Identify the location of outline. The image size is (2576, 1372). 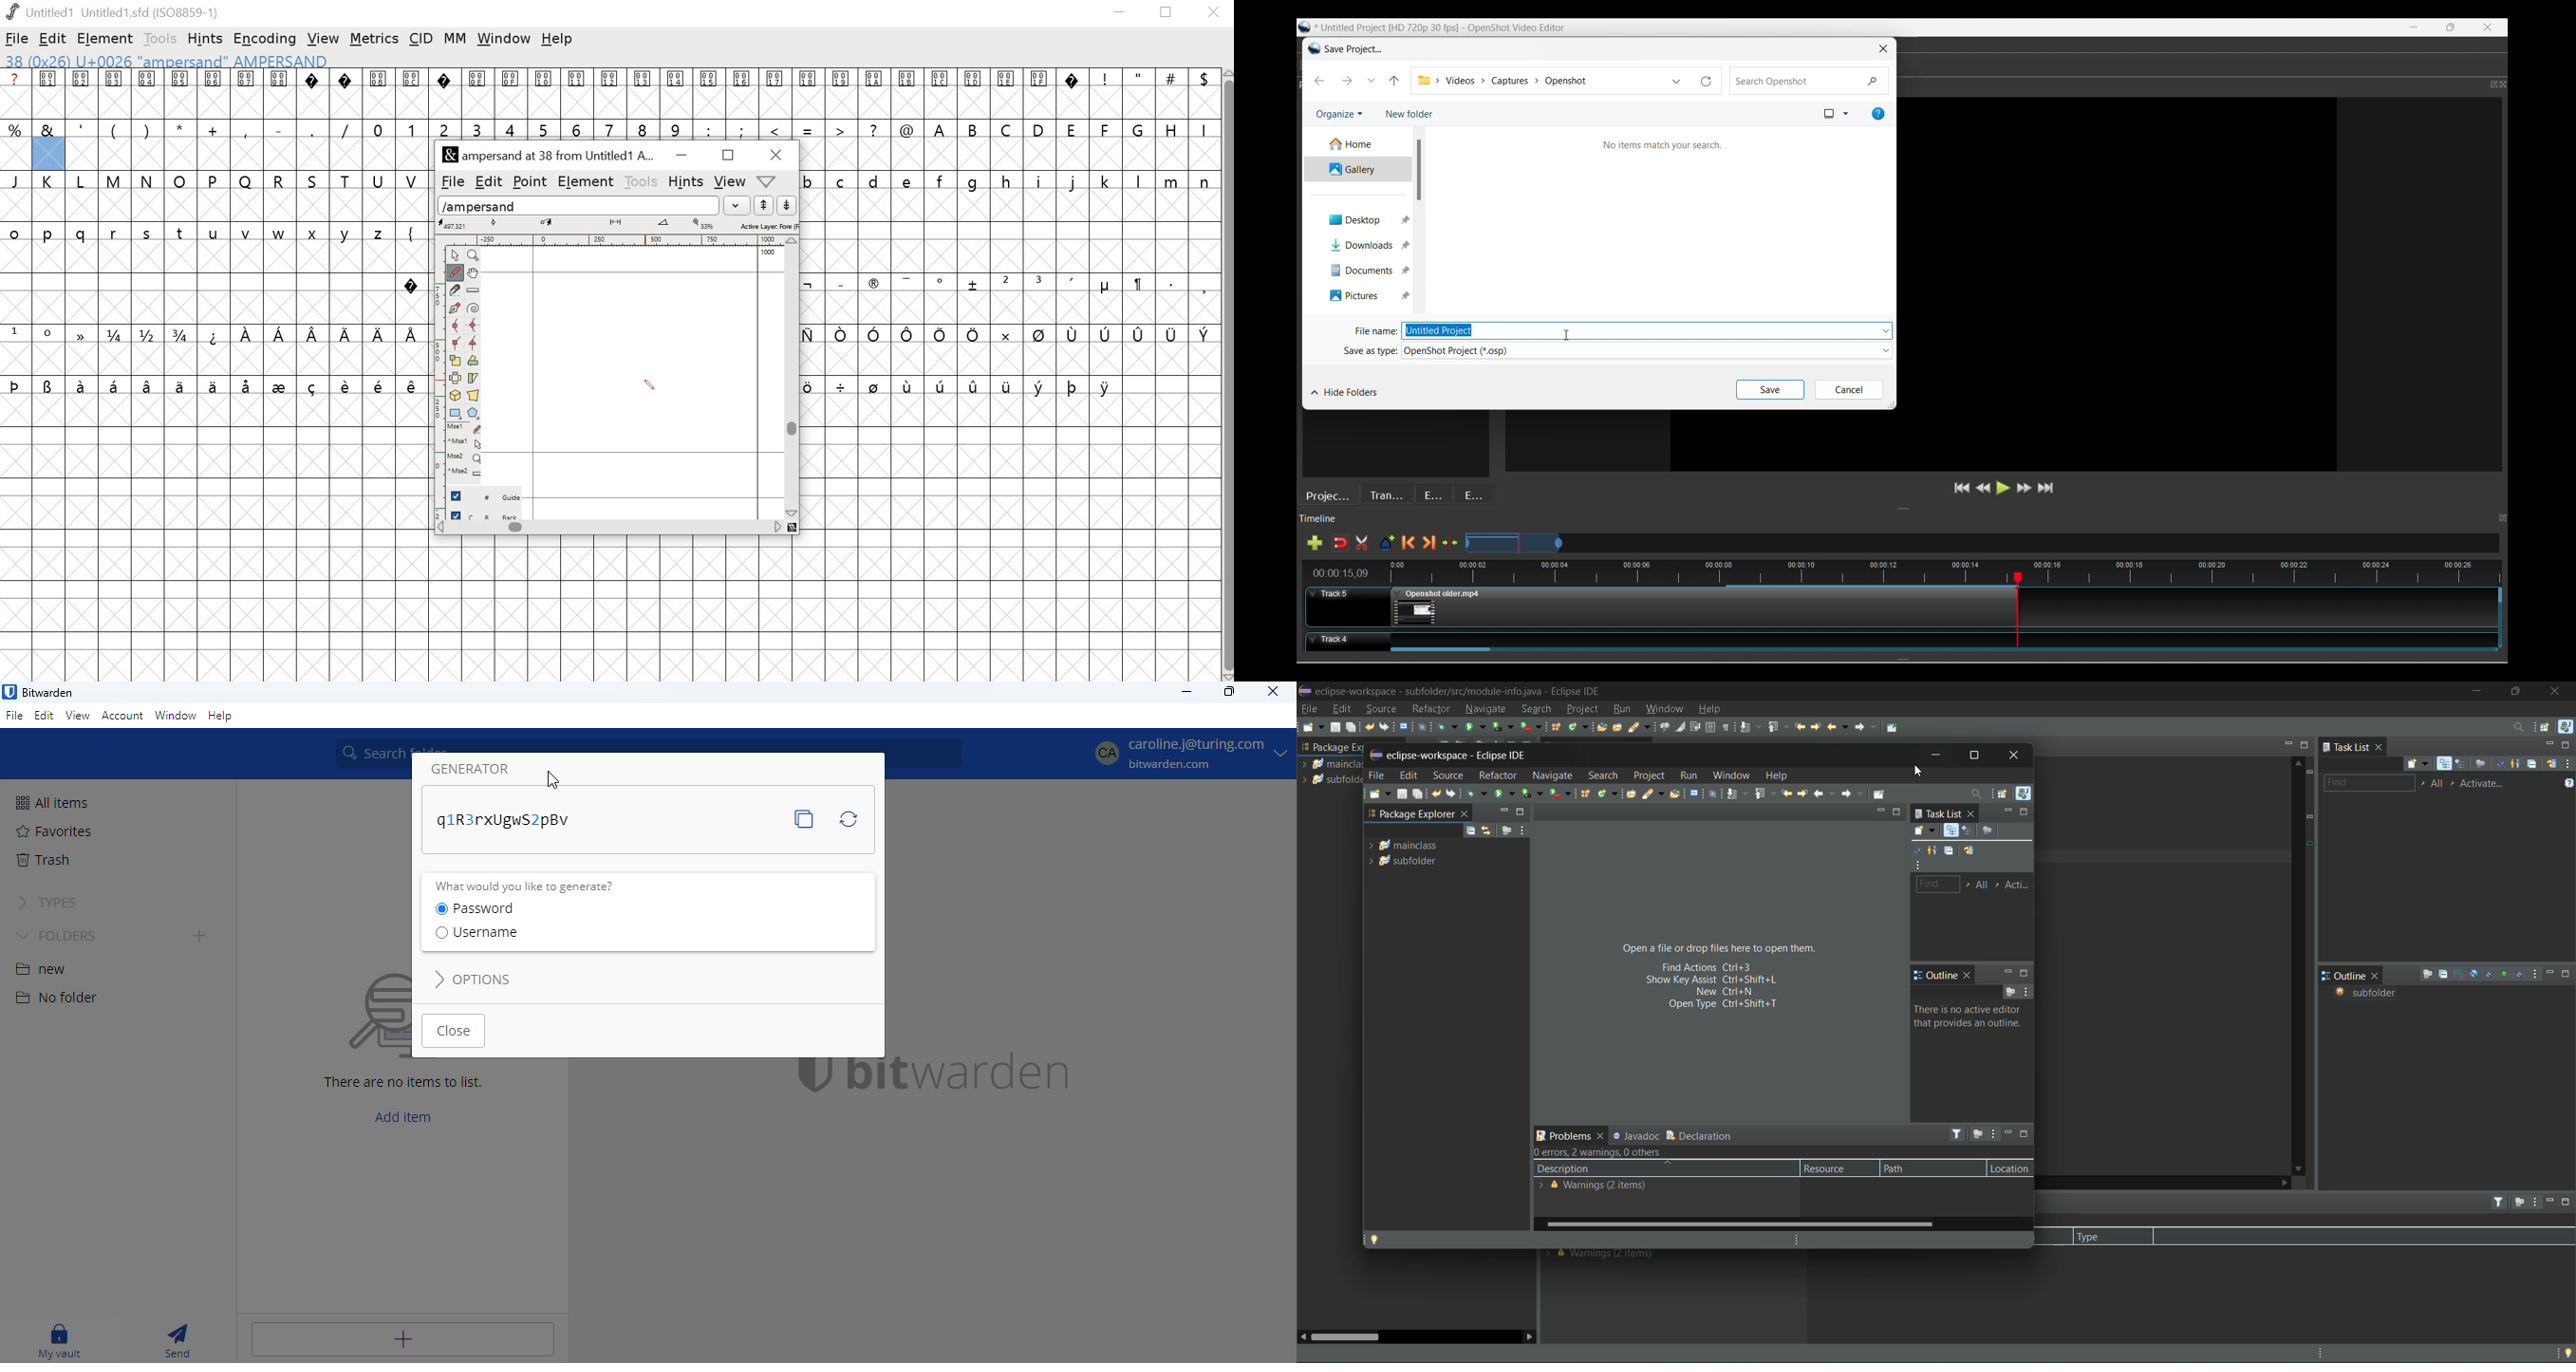
(1937, 975).